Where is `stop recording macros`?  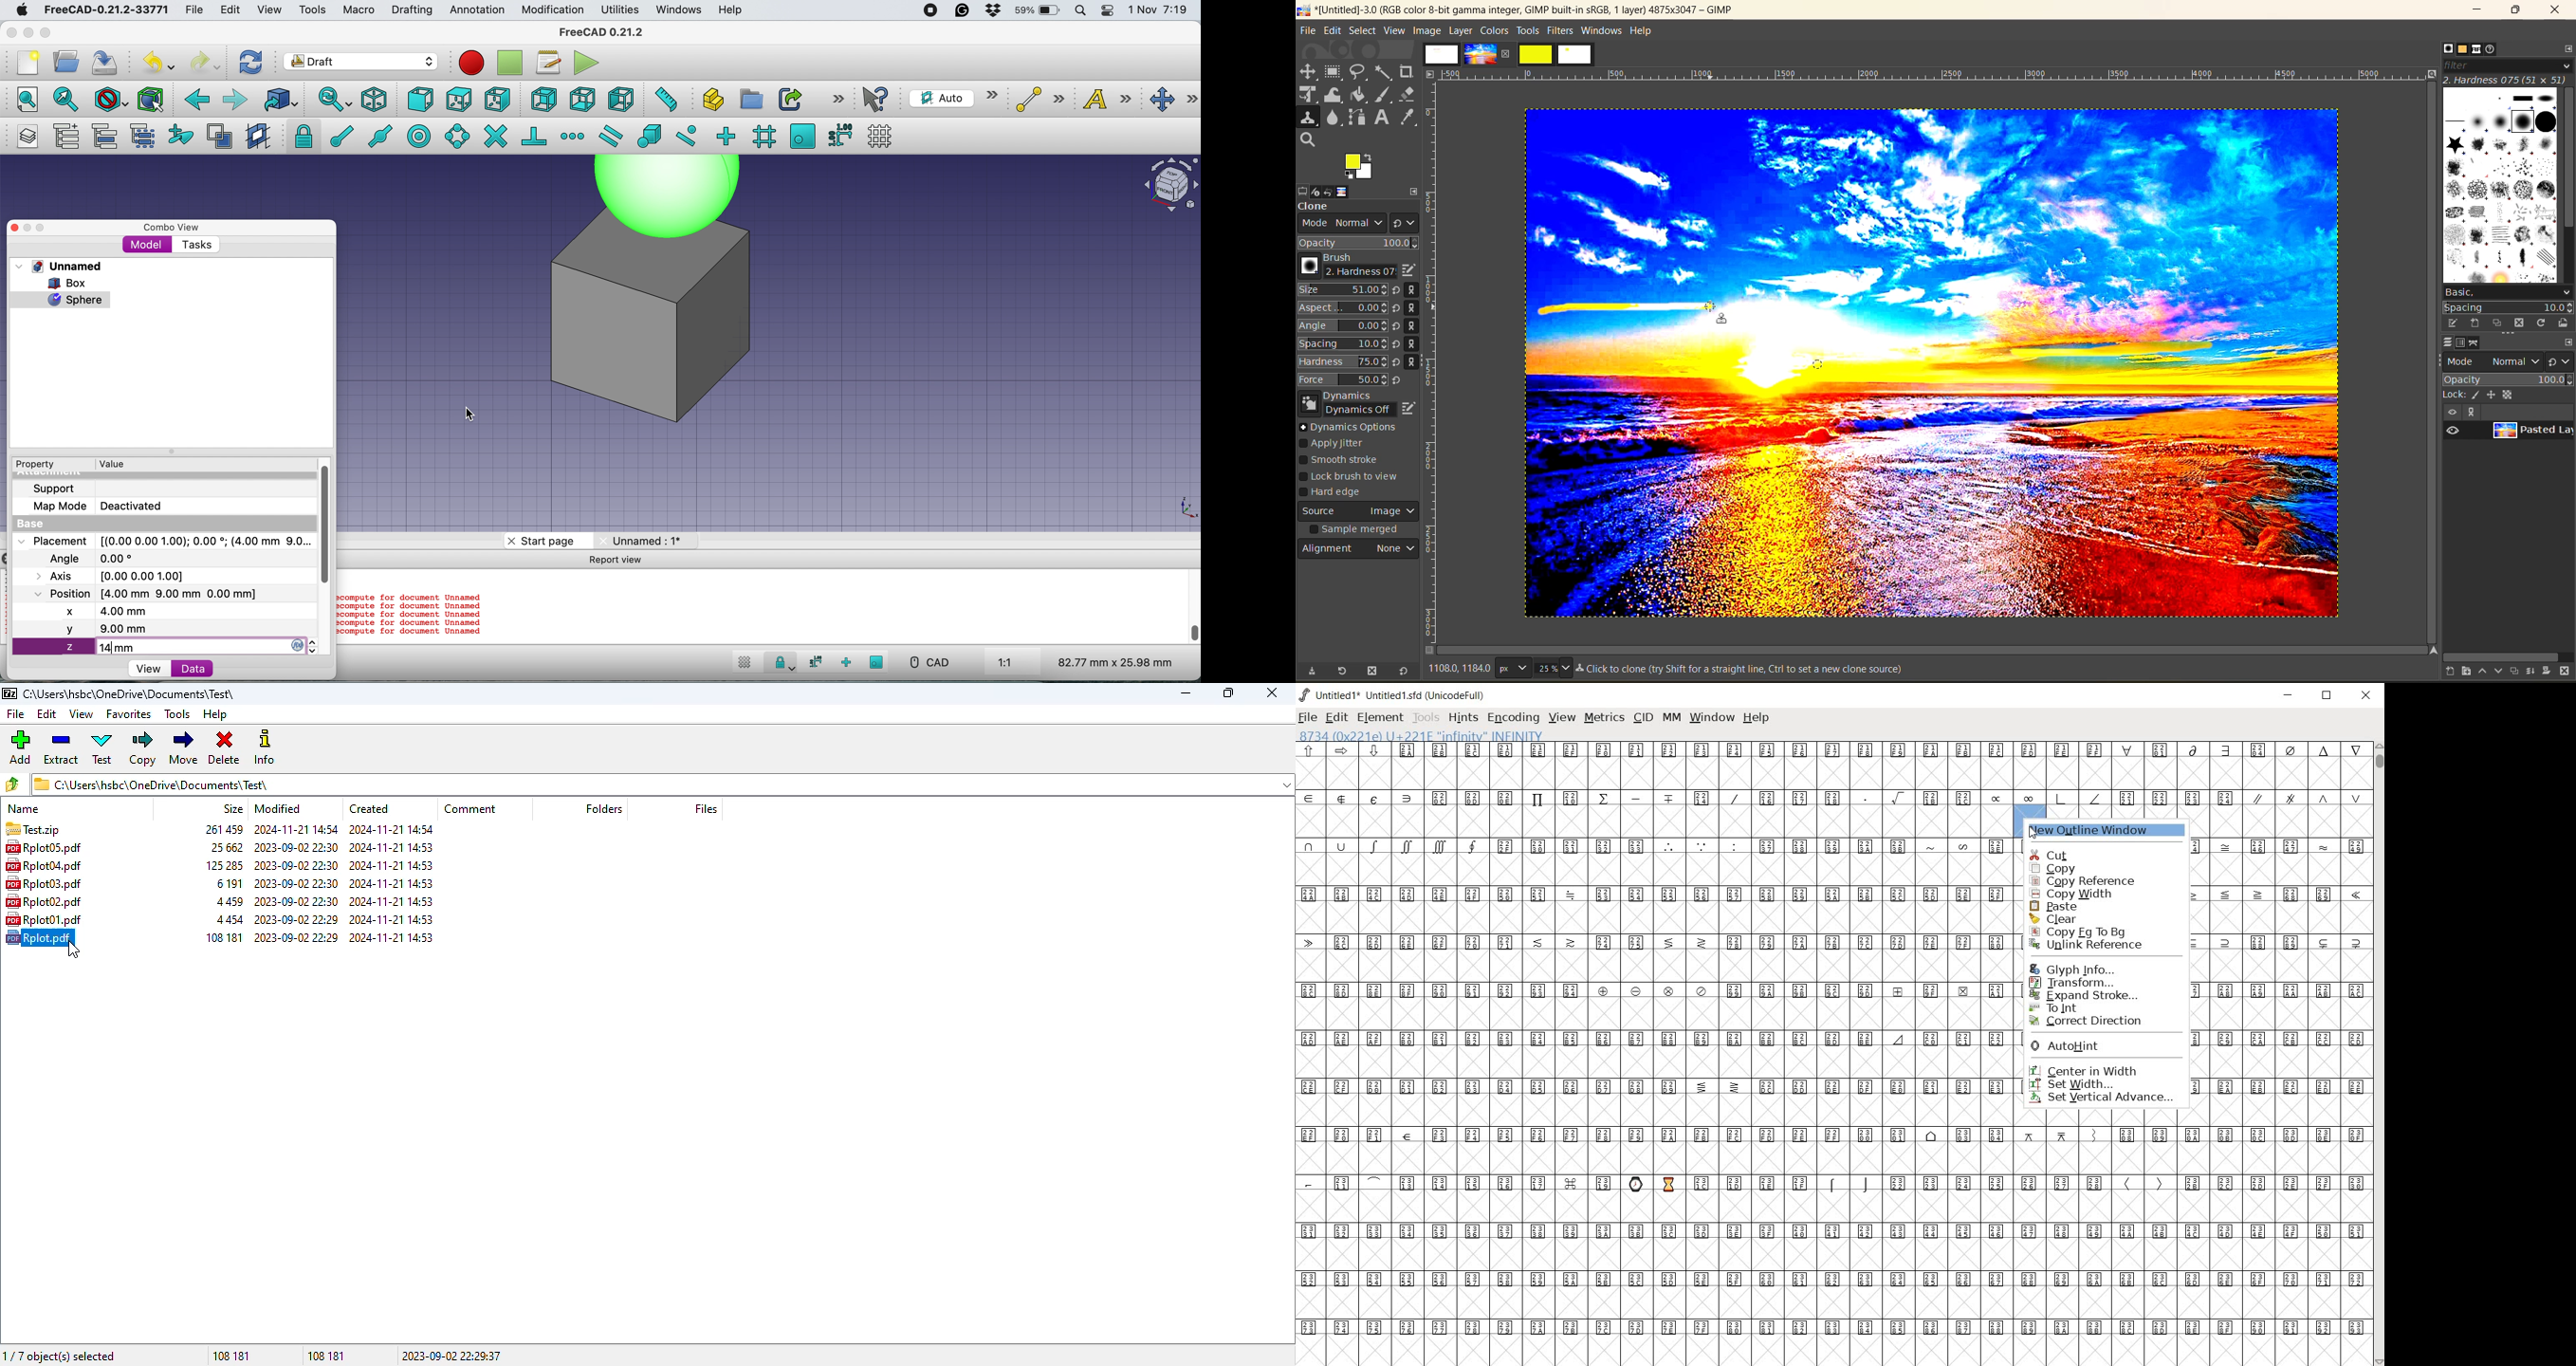
stop recording macros is located at coordinates (512, 63).